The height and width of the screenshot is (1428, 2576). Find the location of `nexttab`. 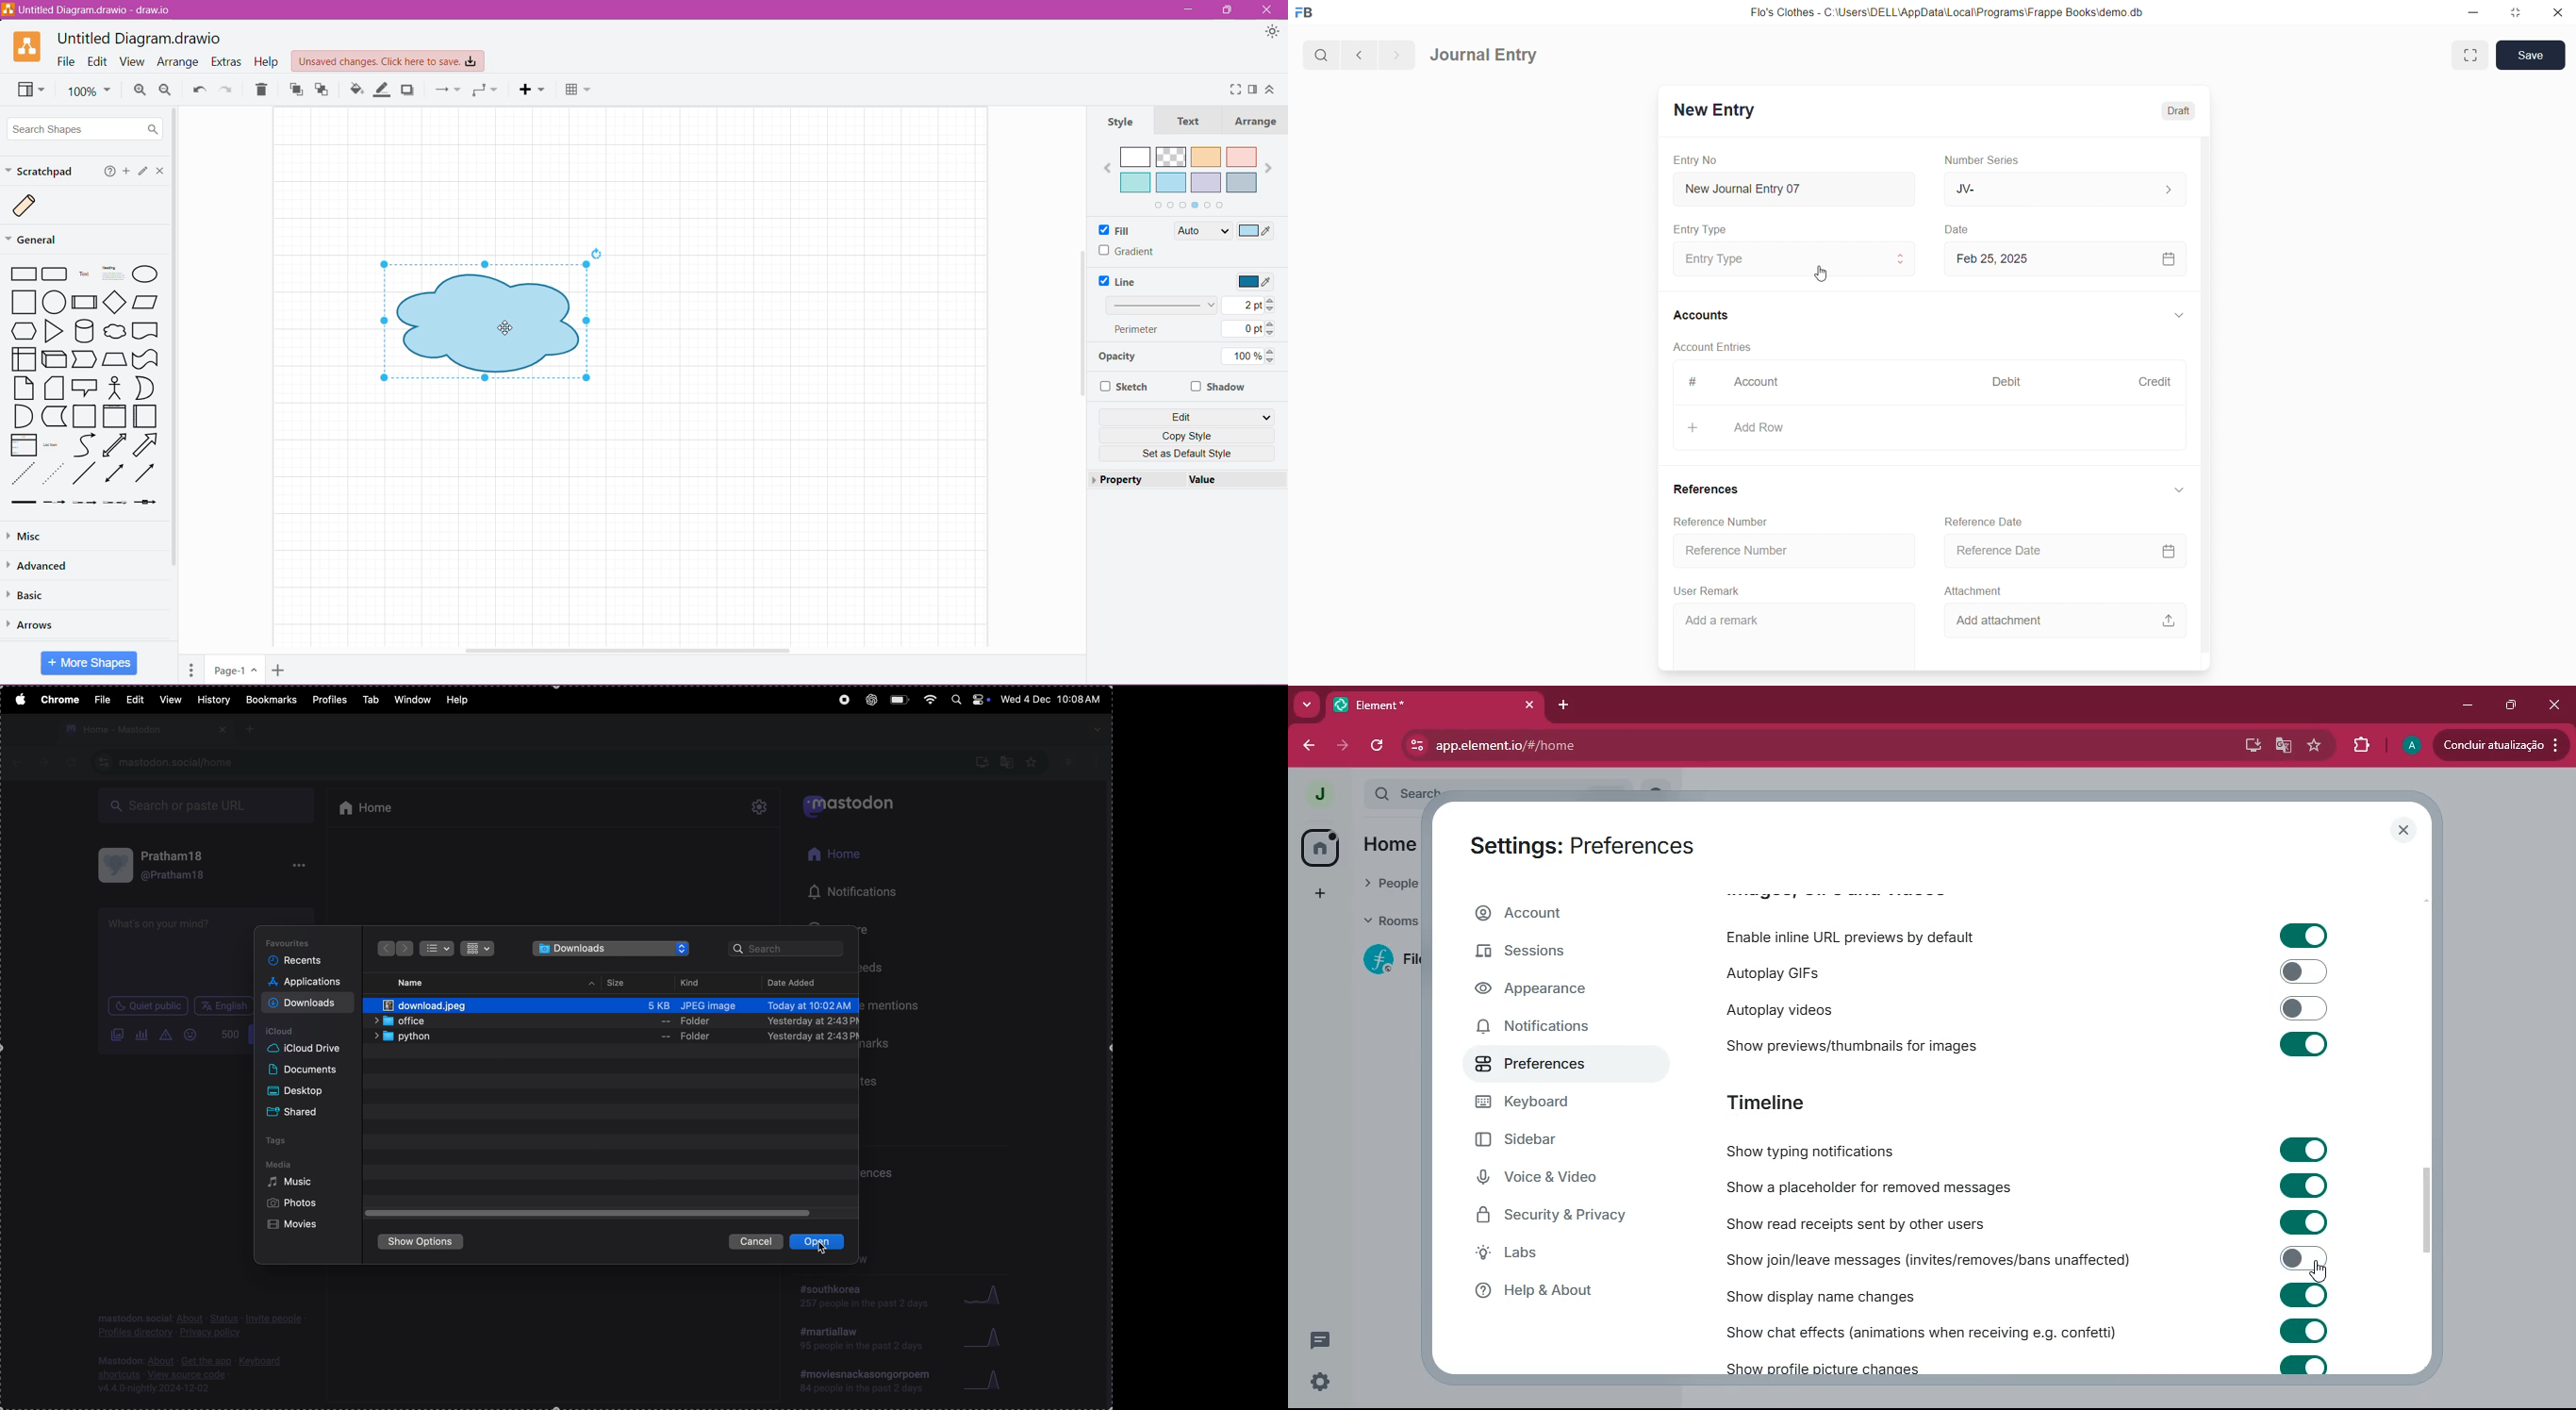

nexttab is located at coordinates (45, 763).